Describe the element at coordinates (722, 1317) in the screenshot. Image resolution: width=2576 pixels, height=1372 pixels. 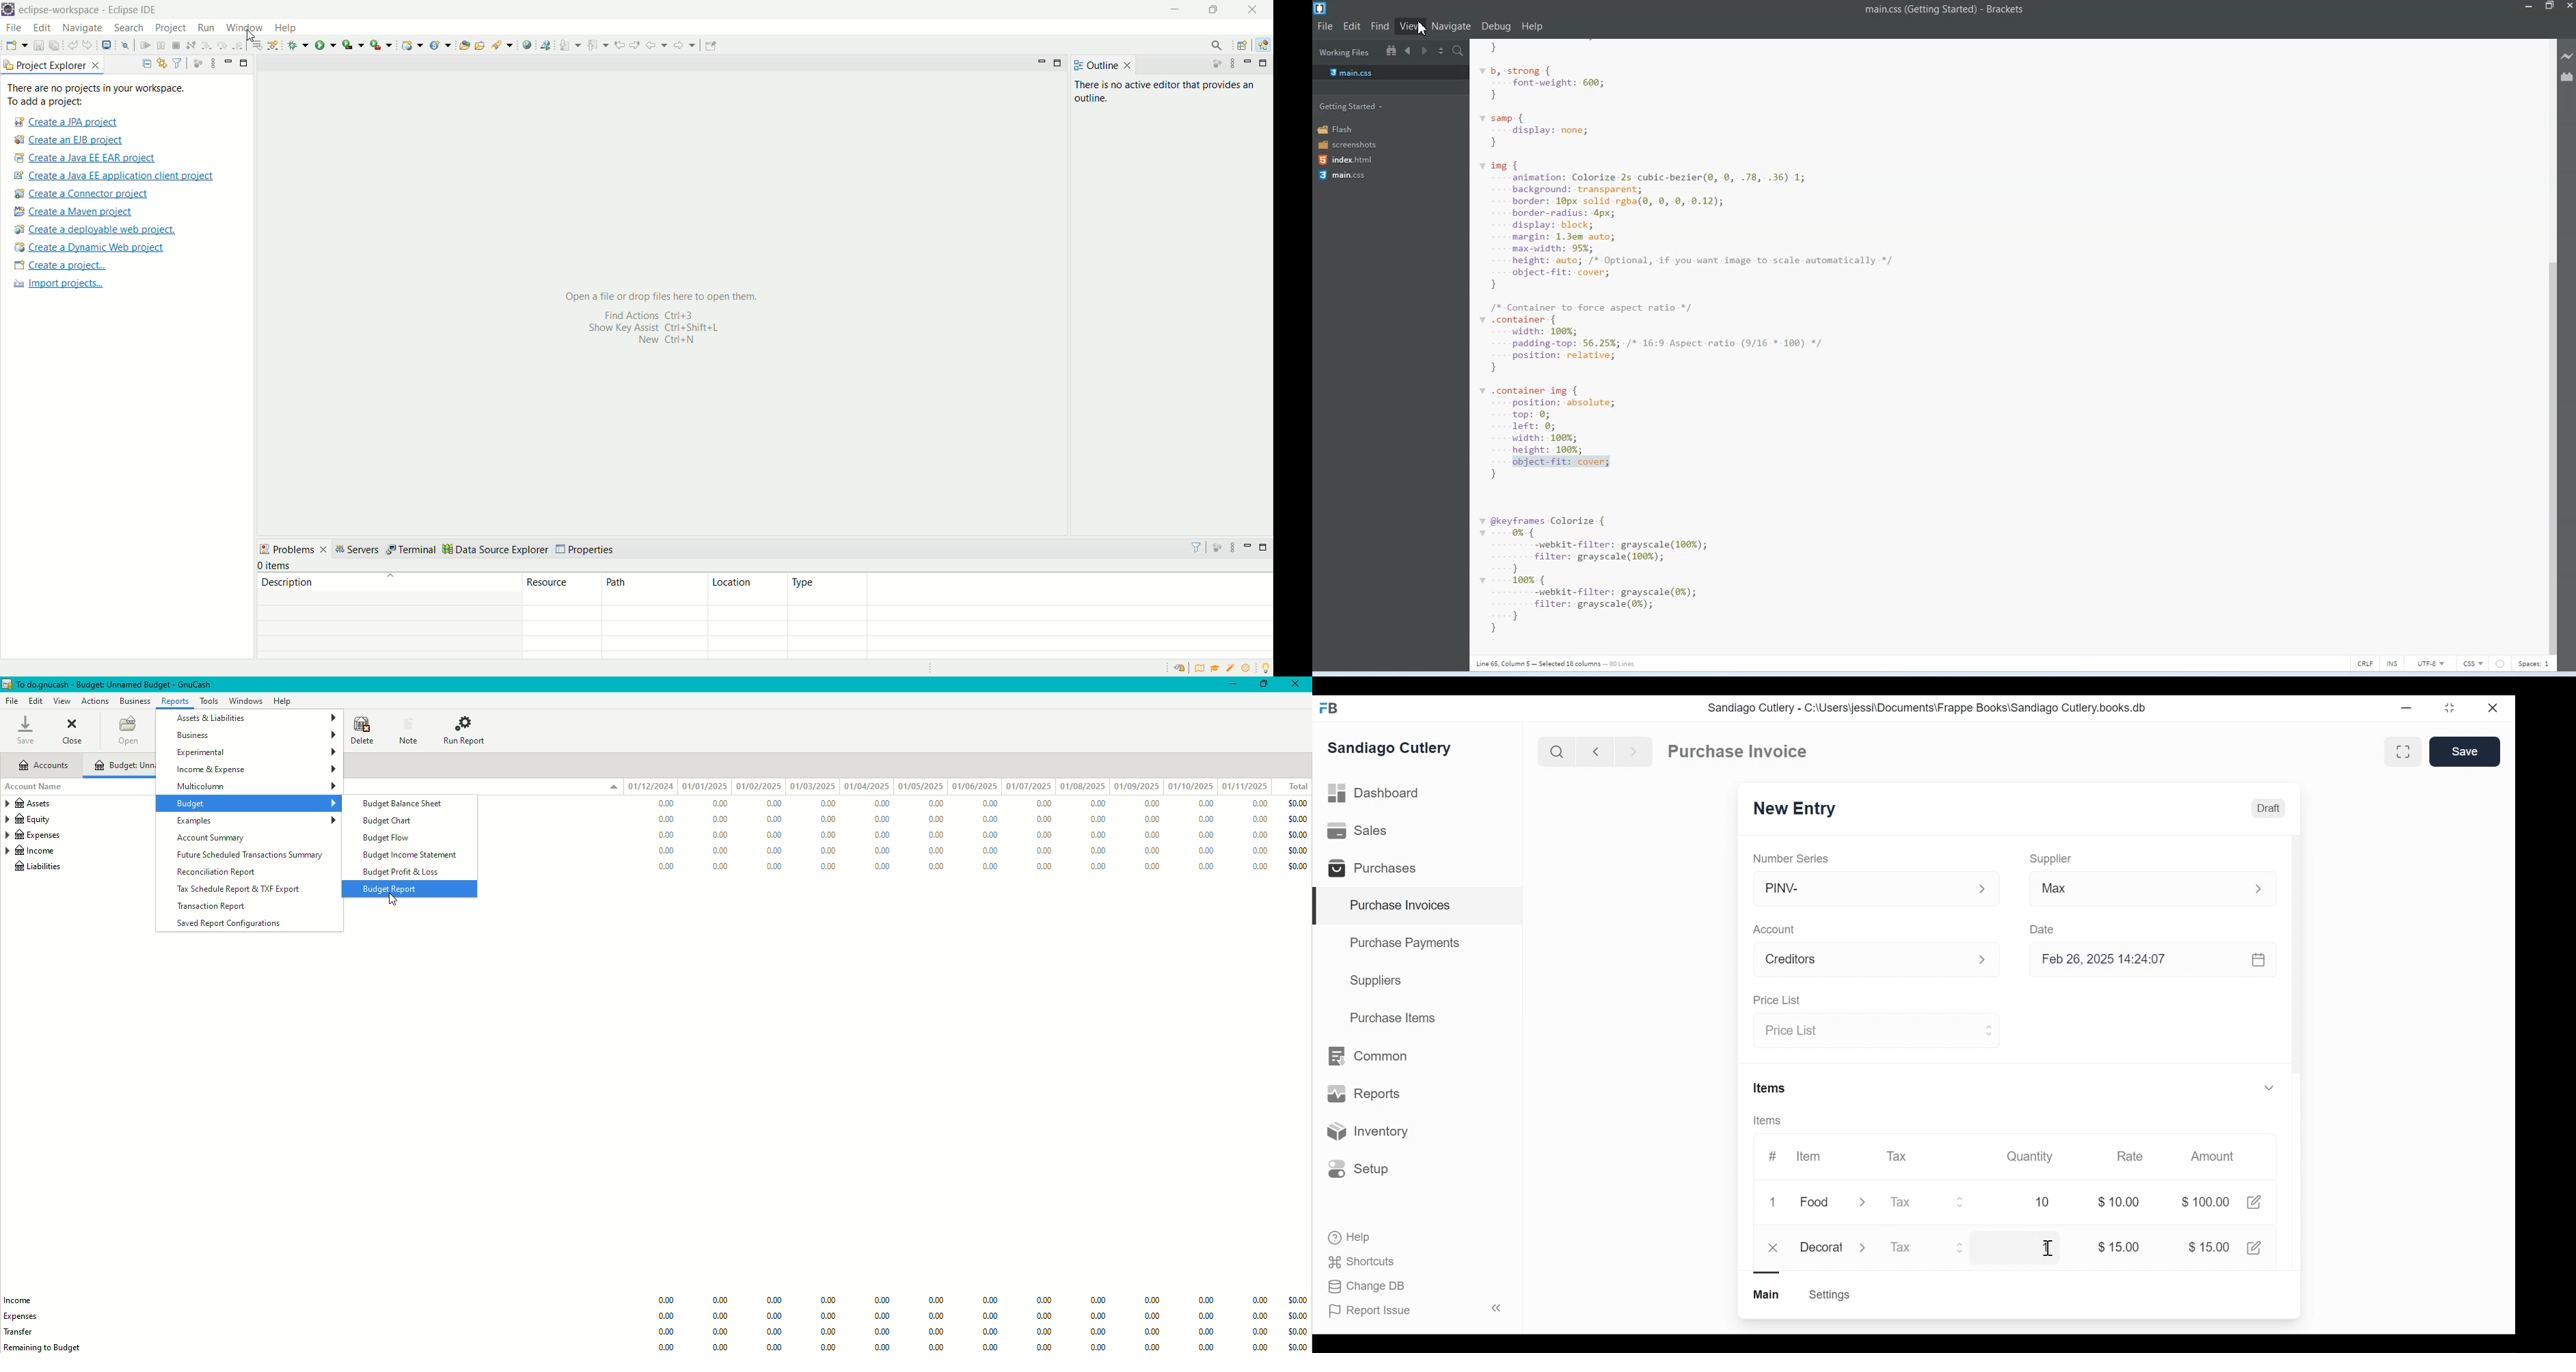
I see `0.00` at that location.